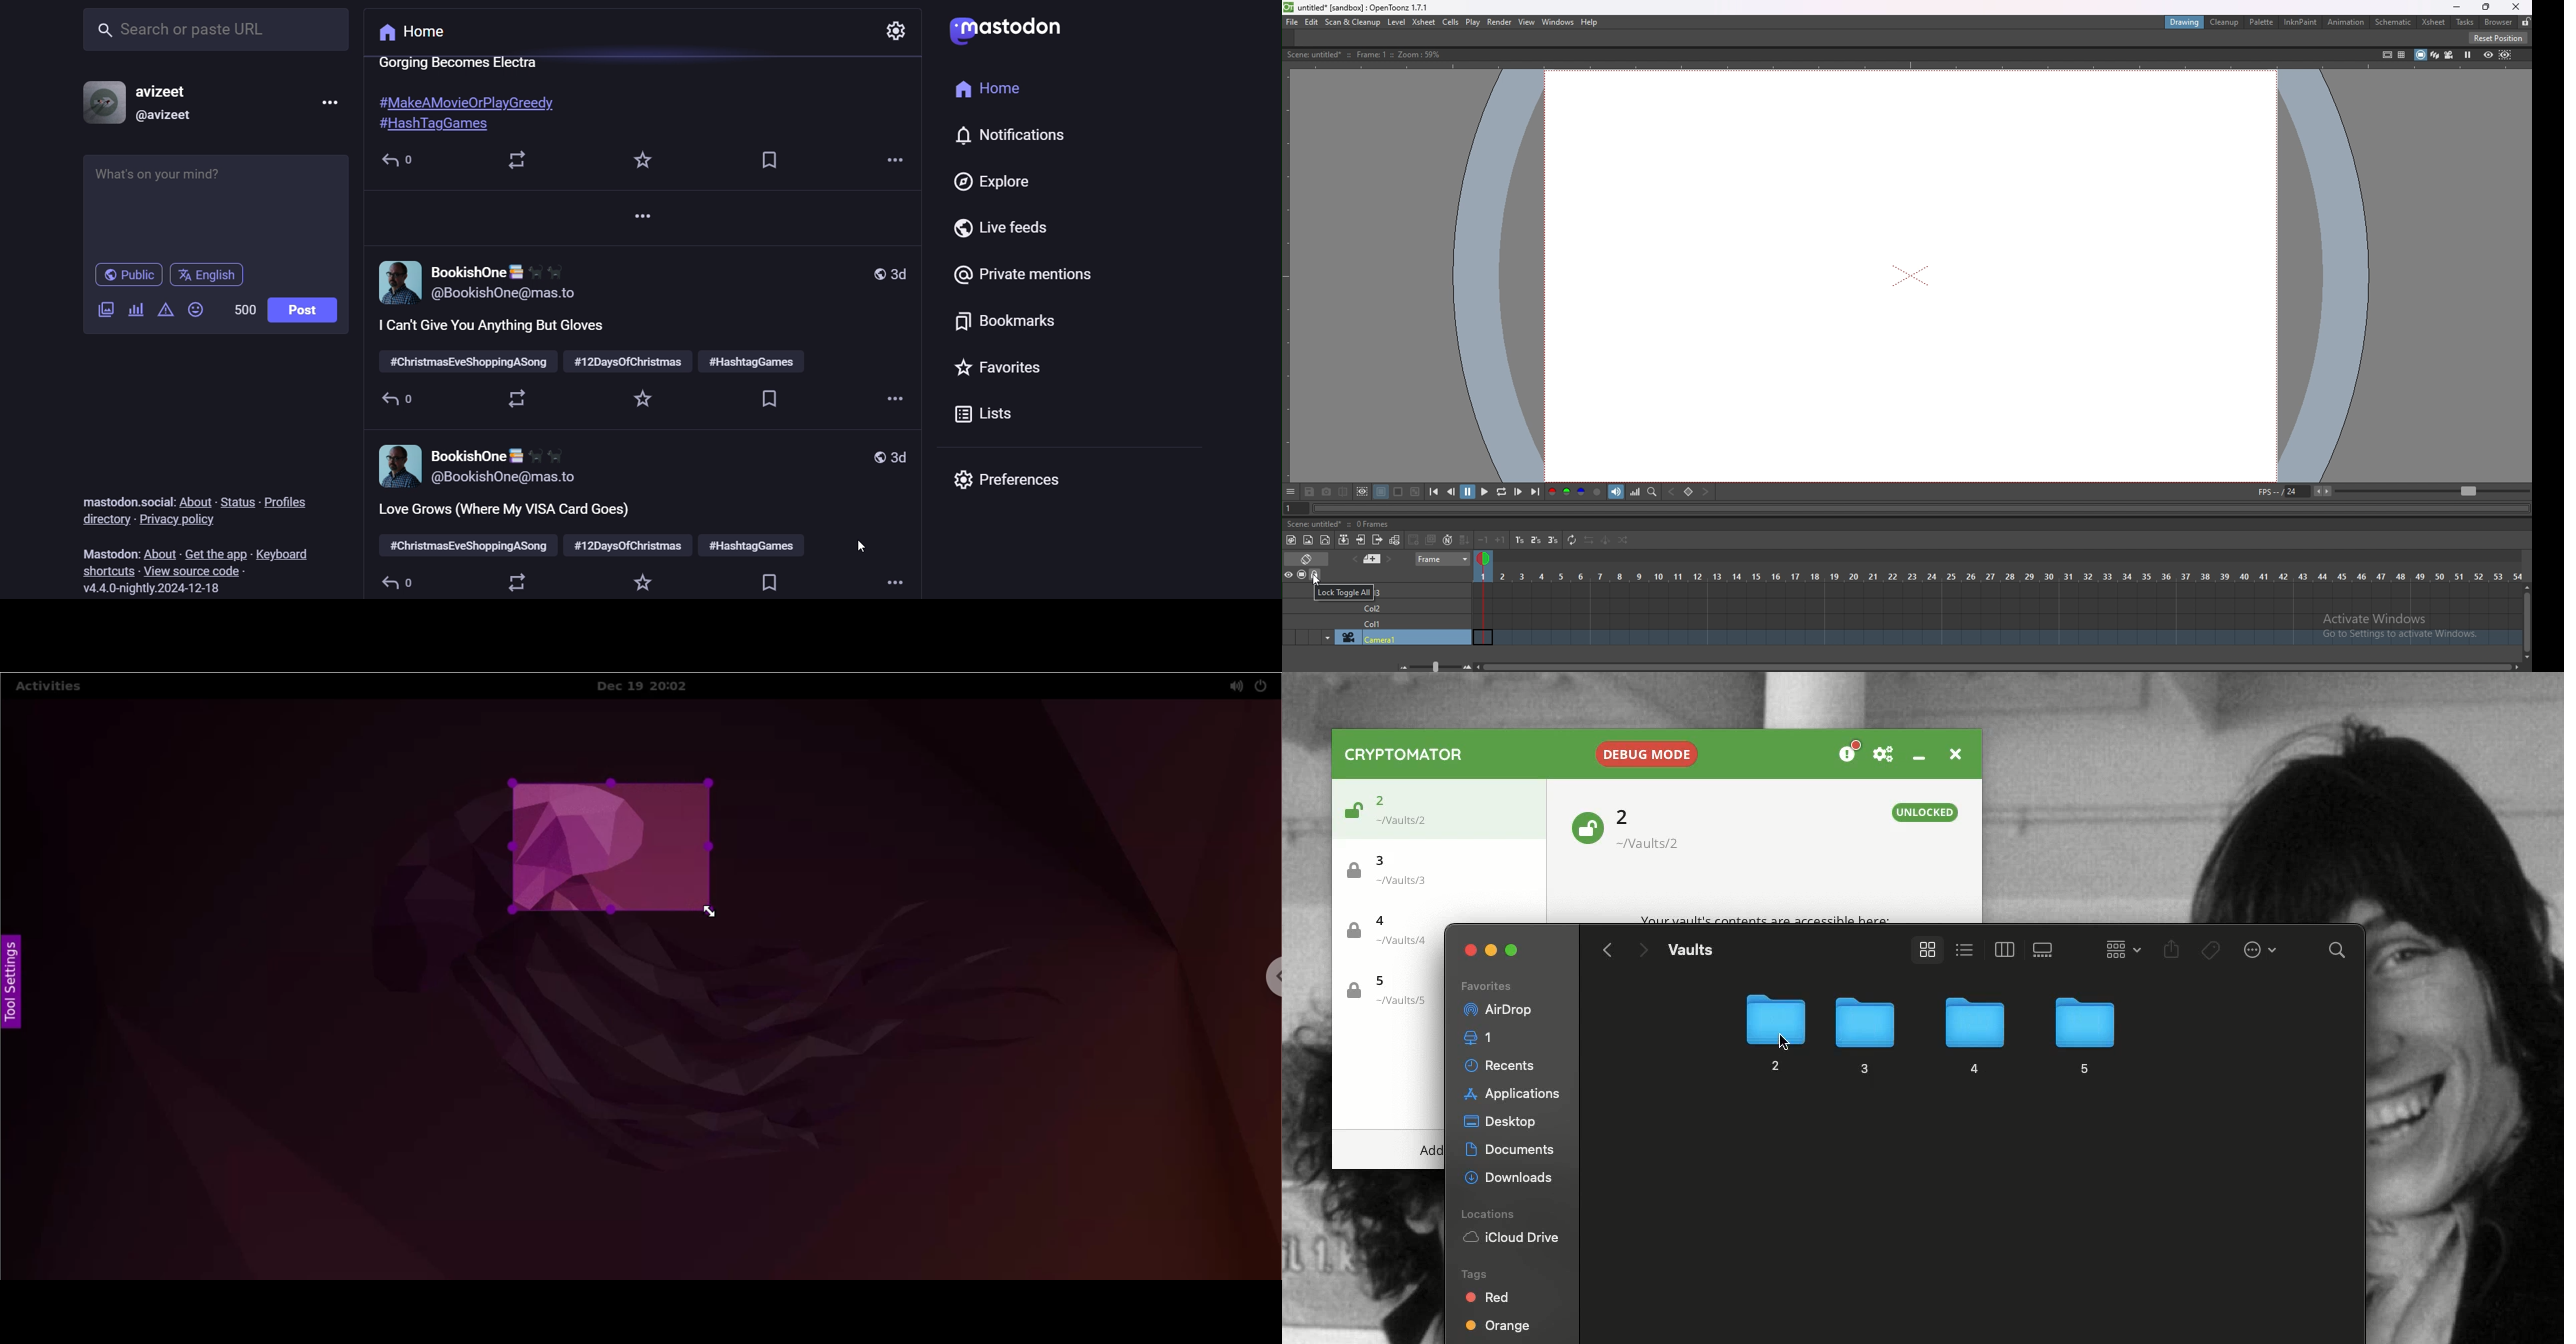 This screenshot has width=2576, height=1344. What do you see at coordinates (194, 572) in the screenshot?
I see `source code` at bounding box center [194, 572].